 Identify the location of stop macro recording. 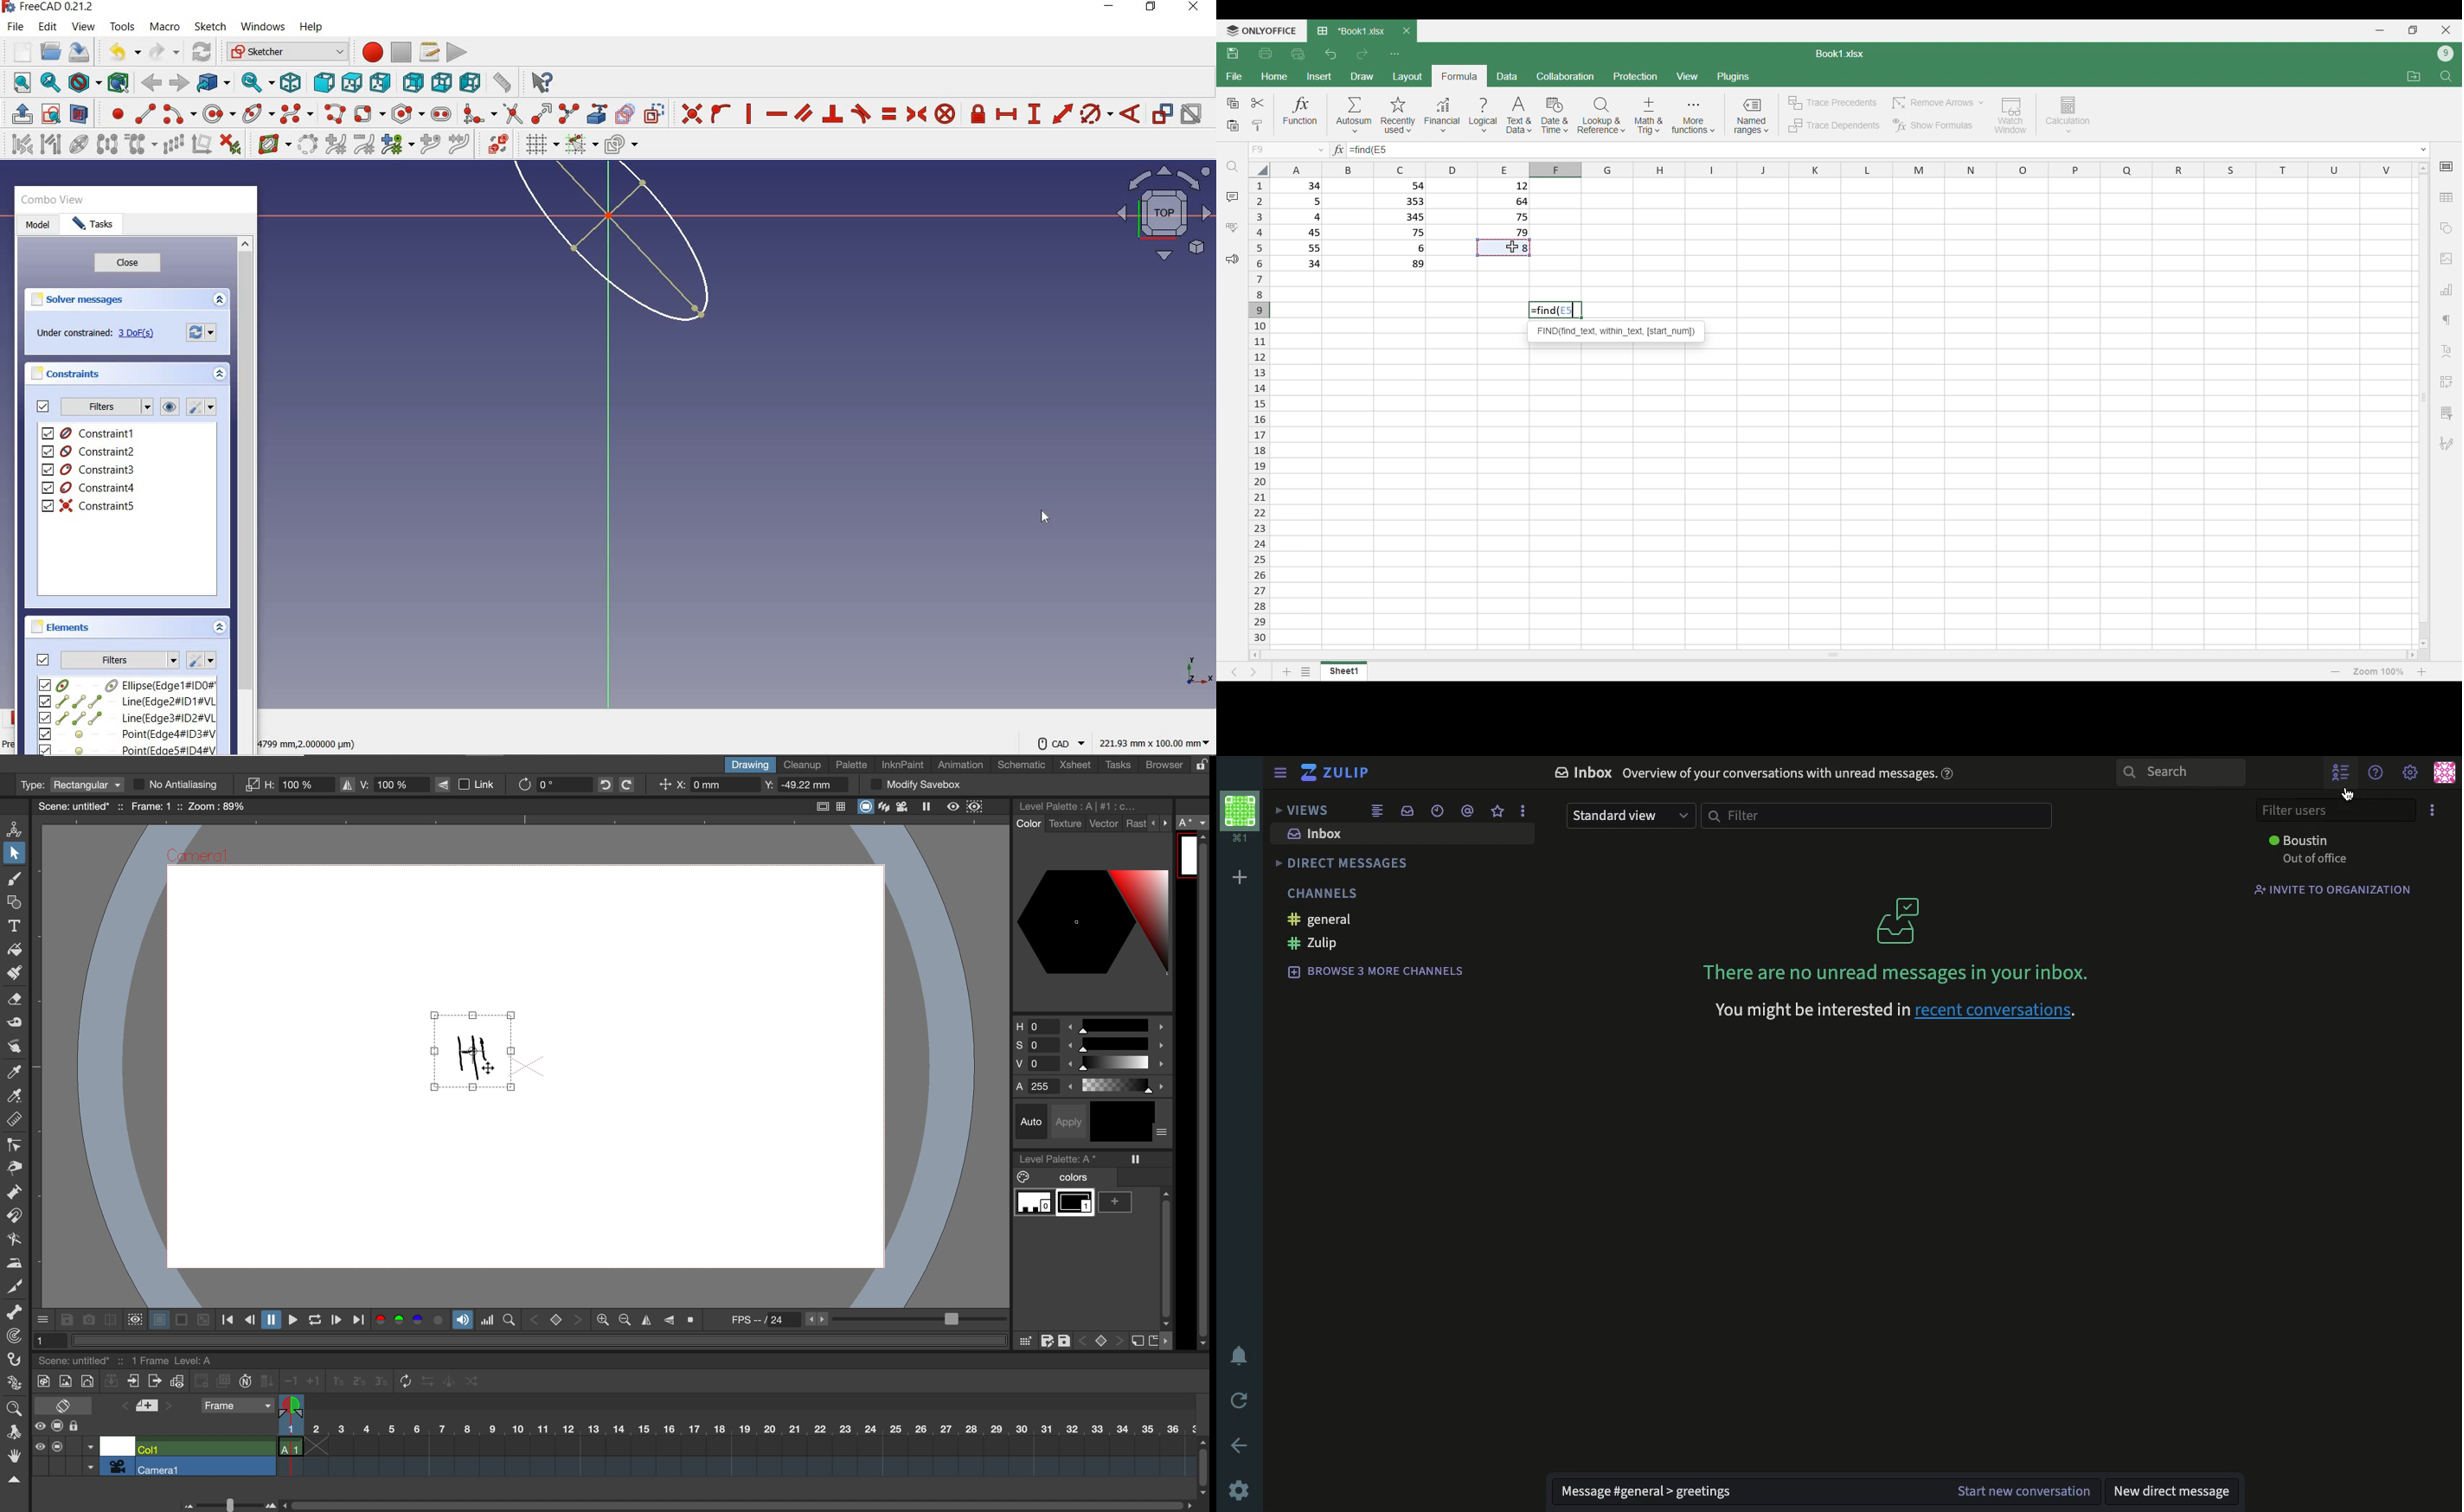
(402, 51).